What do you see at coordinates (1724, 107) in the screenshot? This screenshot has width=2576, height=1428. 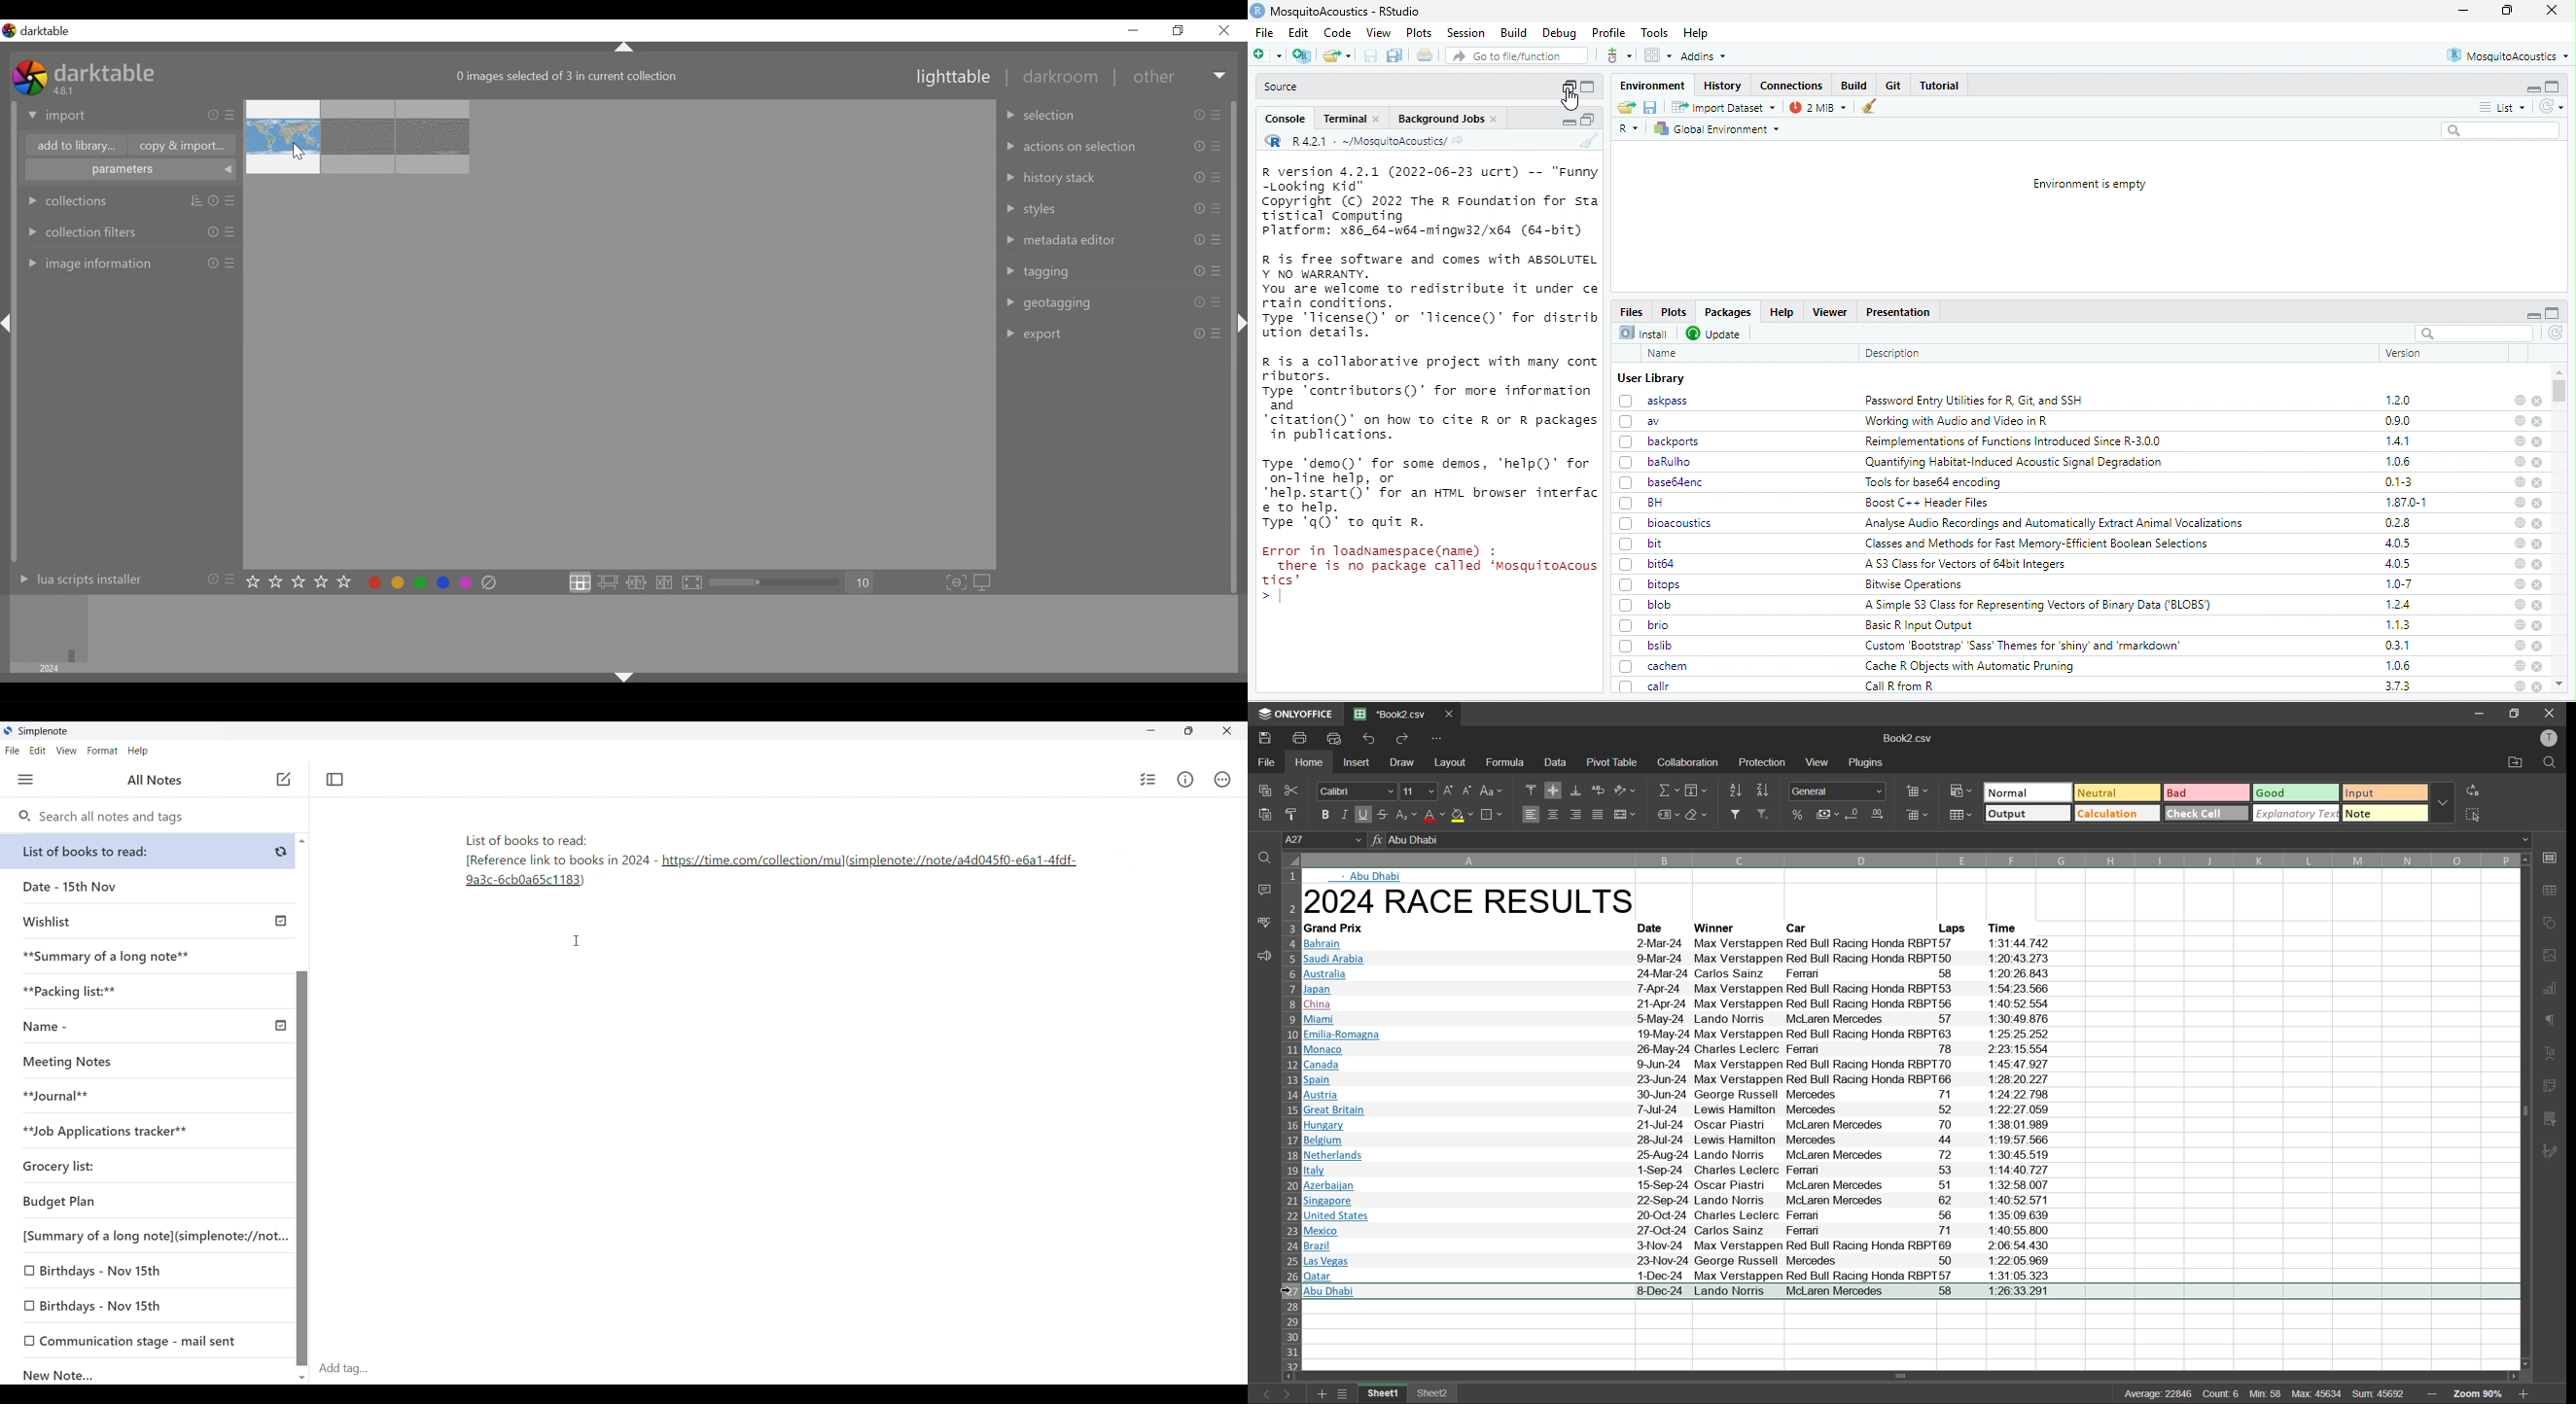 I see `Import Dataset` at bounding box center [1724, 107].